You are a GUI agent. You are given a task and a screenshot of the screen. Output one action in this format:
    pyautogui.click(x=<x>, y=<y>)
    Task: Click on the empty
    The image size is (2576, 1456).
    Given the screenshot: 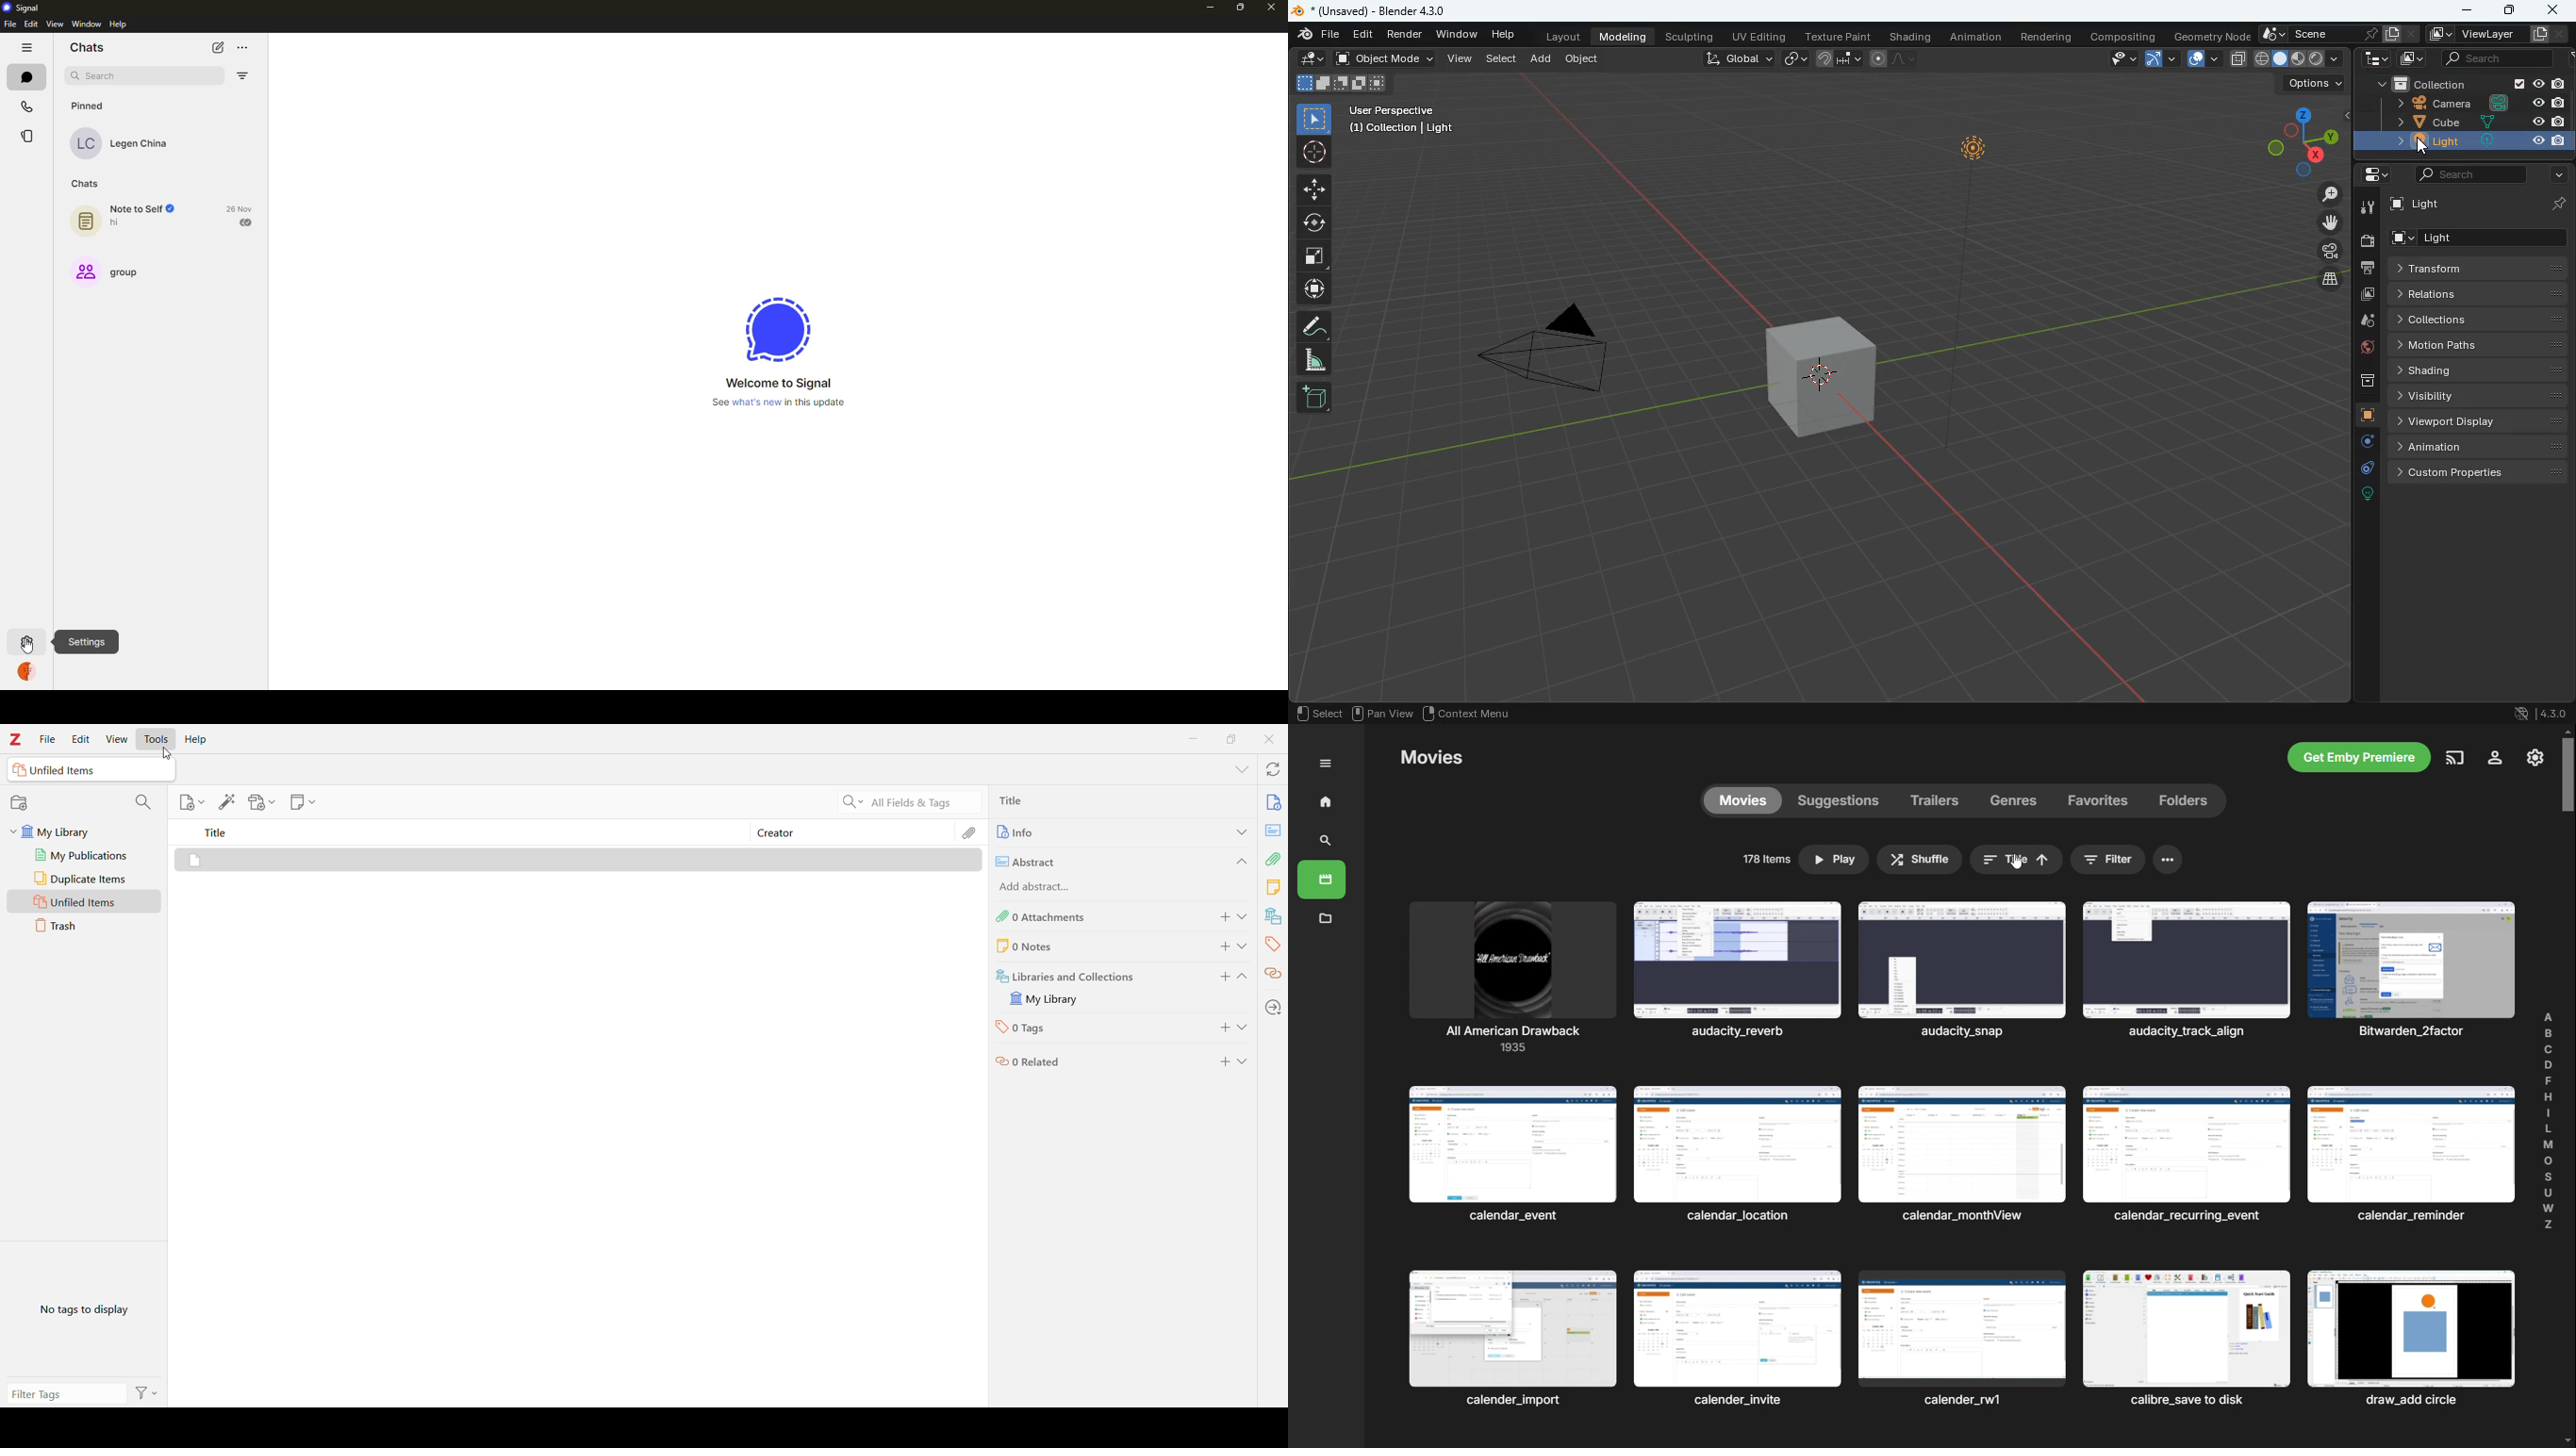 What is the action you would take?
    pyautogui.click(x=2317, y=58)
    